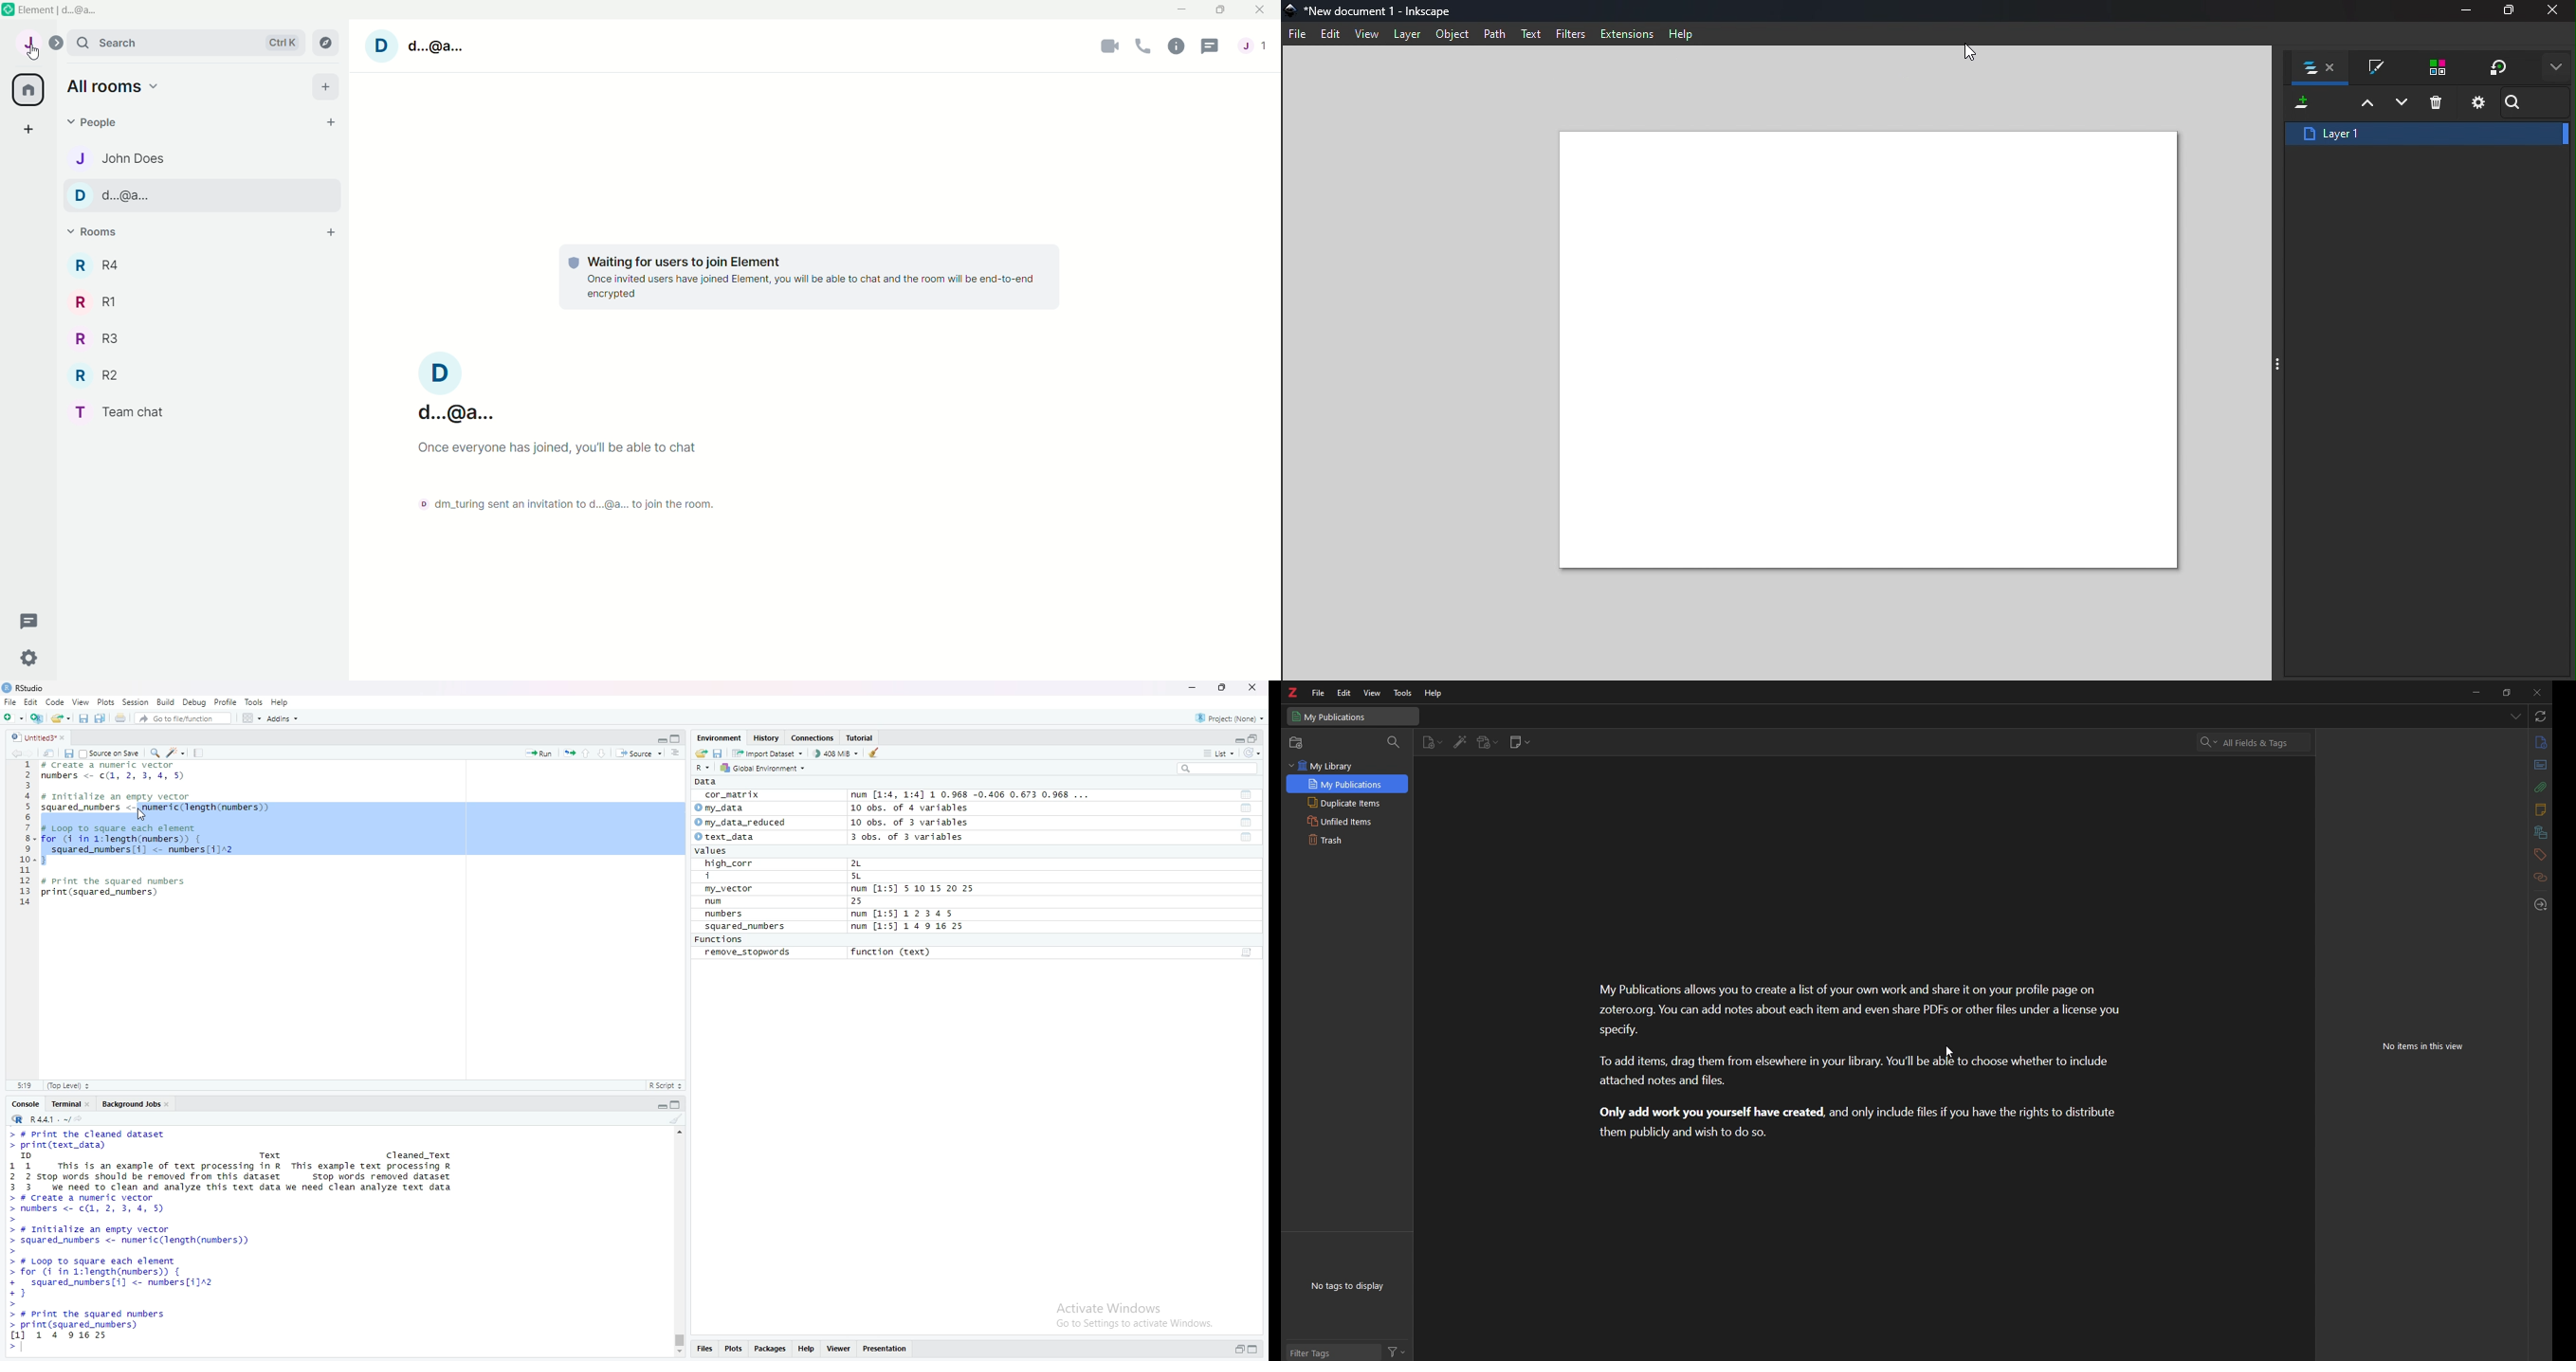  Describe the element at coordinates (539, 752) in the screenshot. I see `Run` at that location.